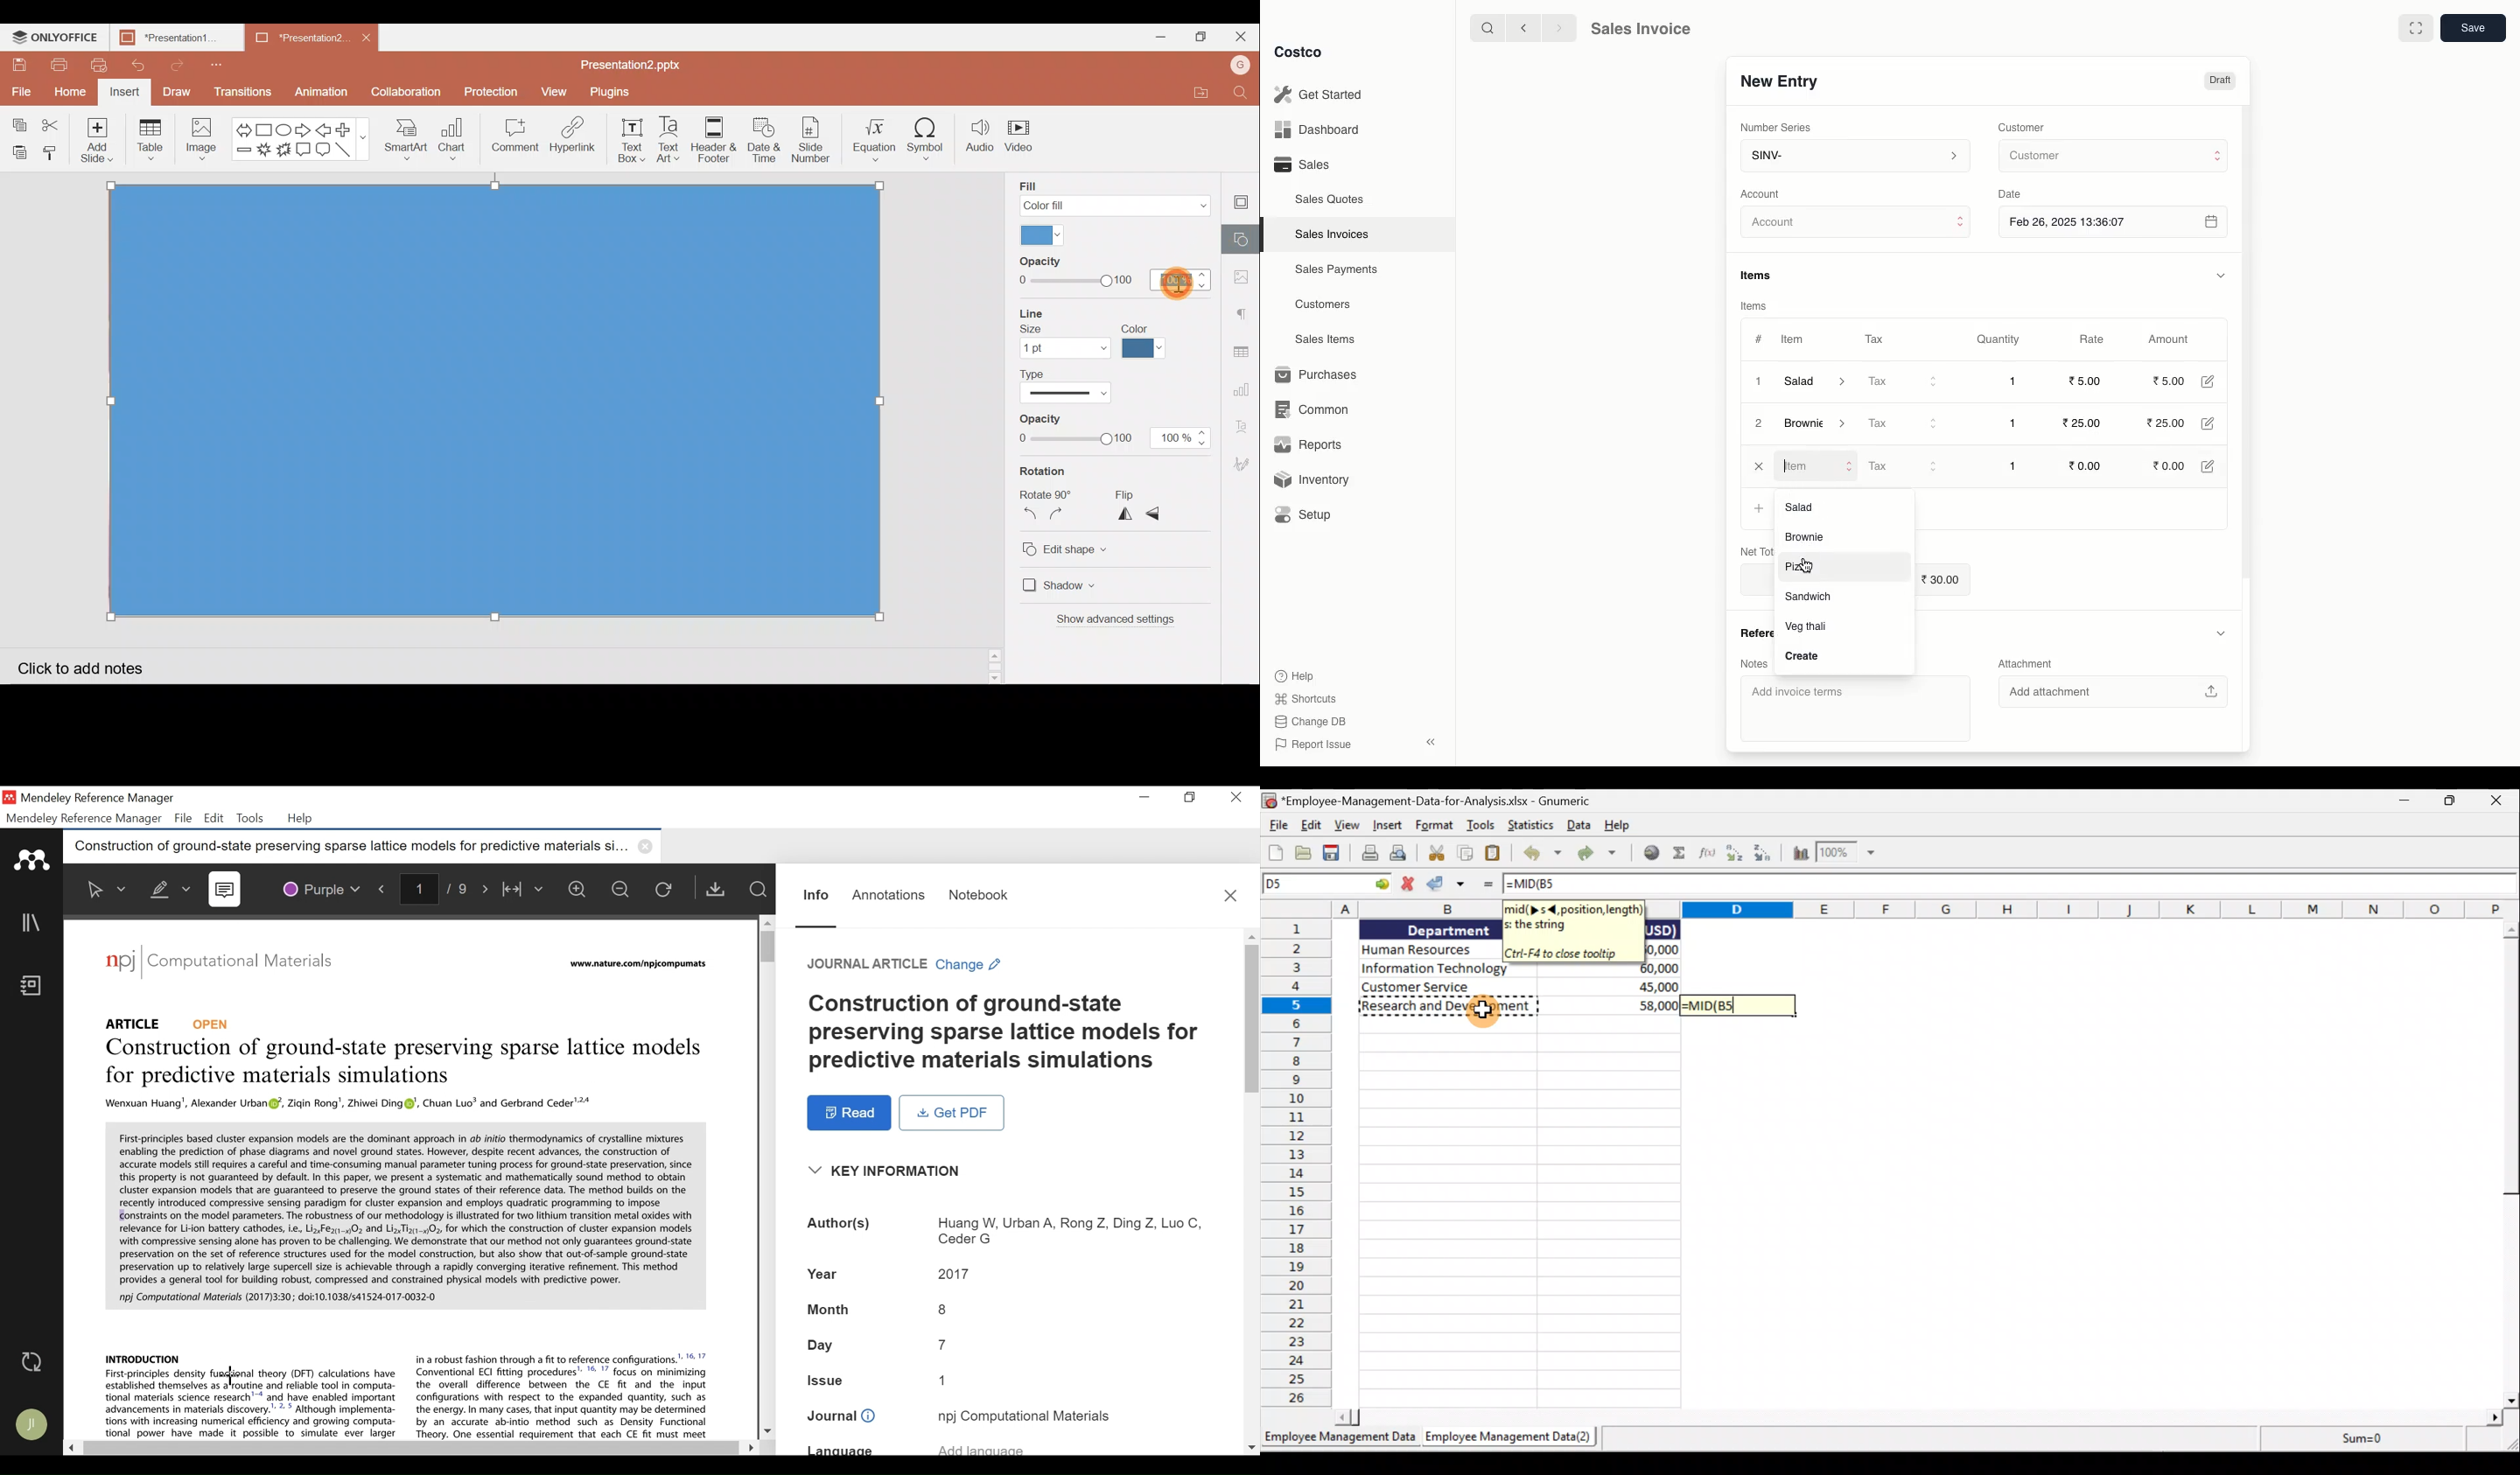  What do you see at coordinates (1009, 1230) in the screenshot?
I see `Authors` at bounding box center [1009, 1230].